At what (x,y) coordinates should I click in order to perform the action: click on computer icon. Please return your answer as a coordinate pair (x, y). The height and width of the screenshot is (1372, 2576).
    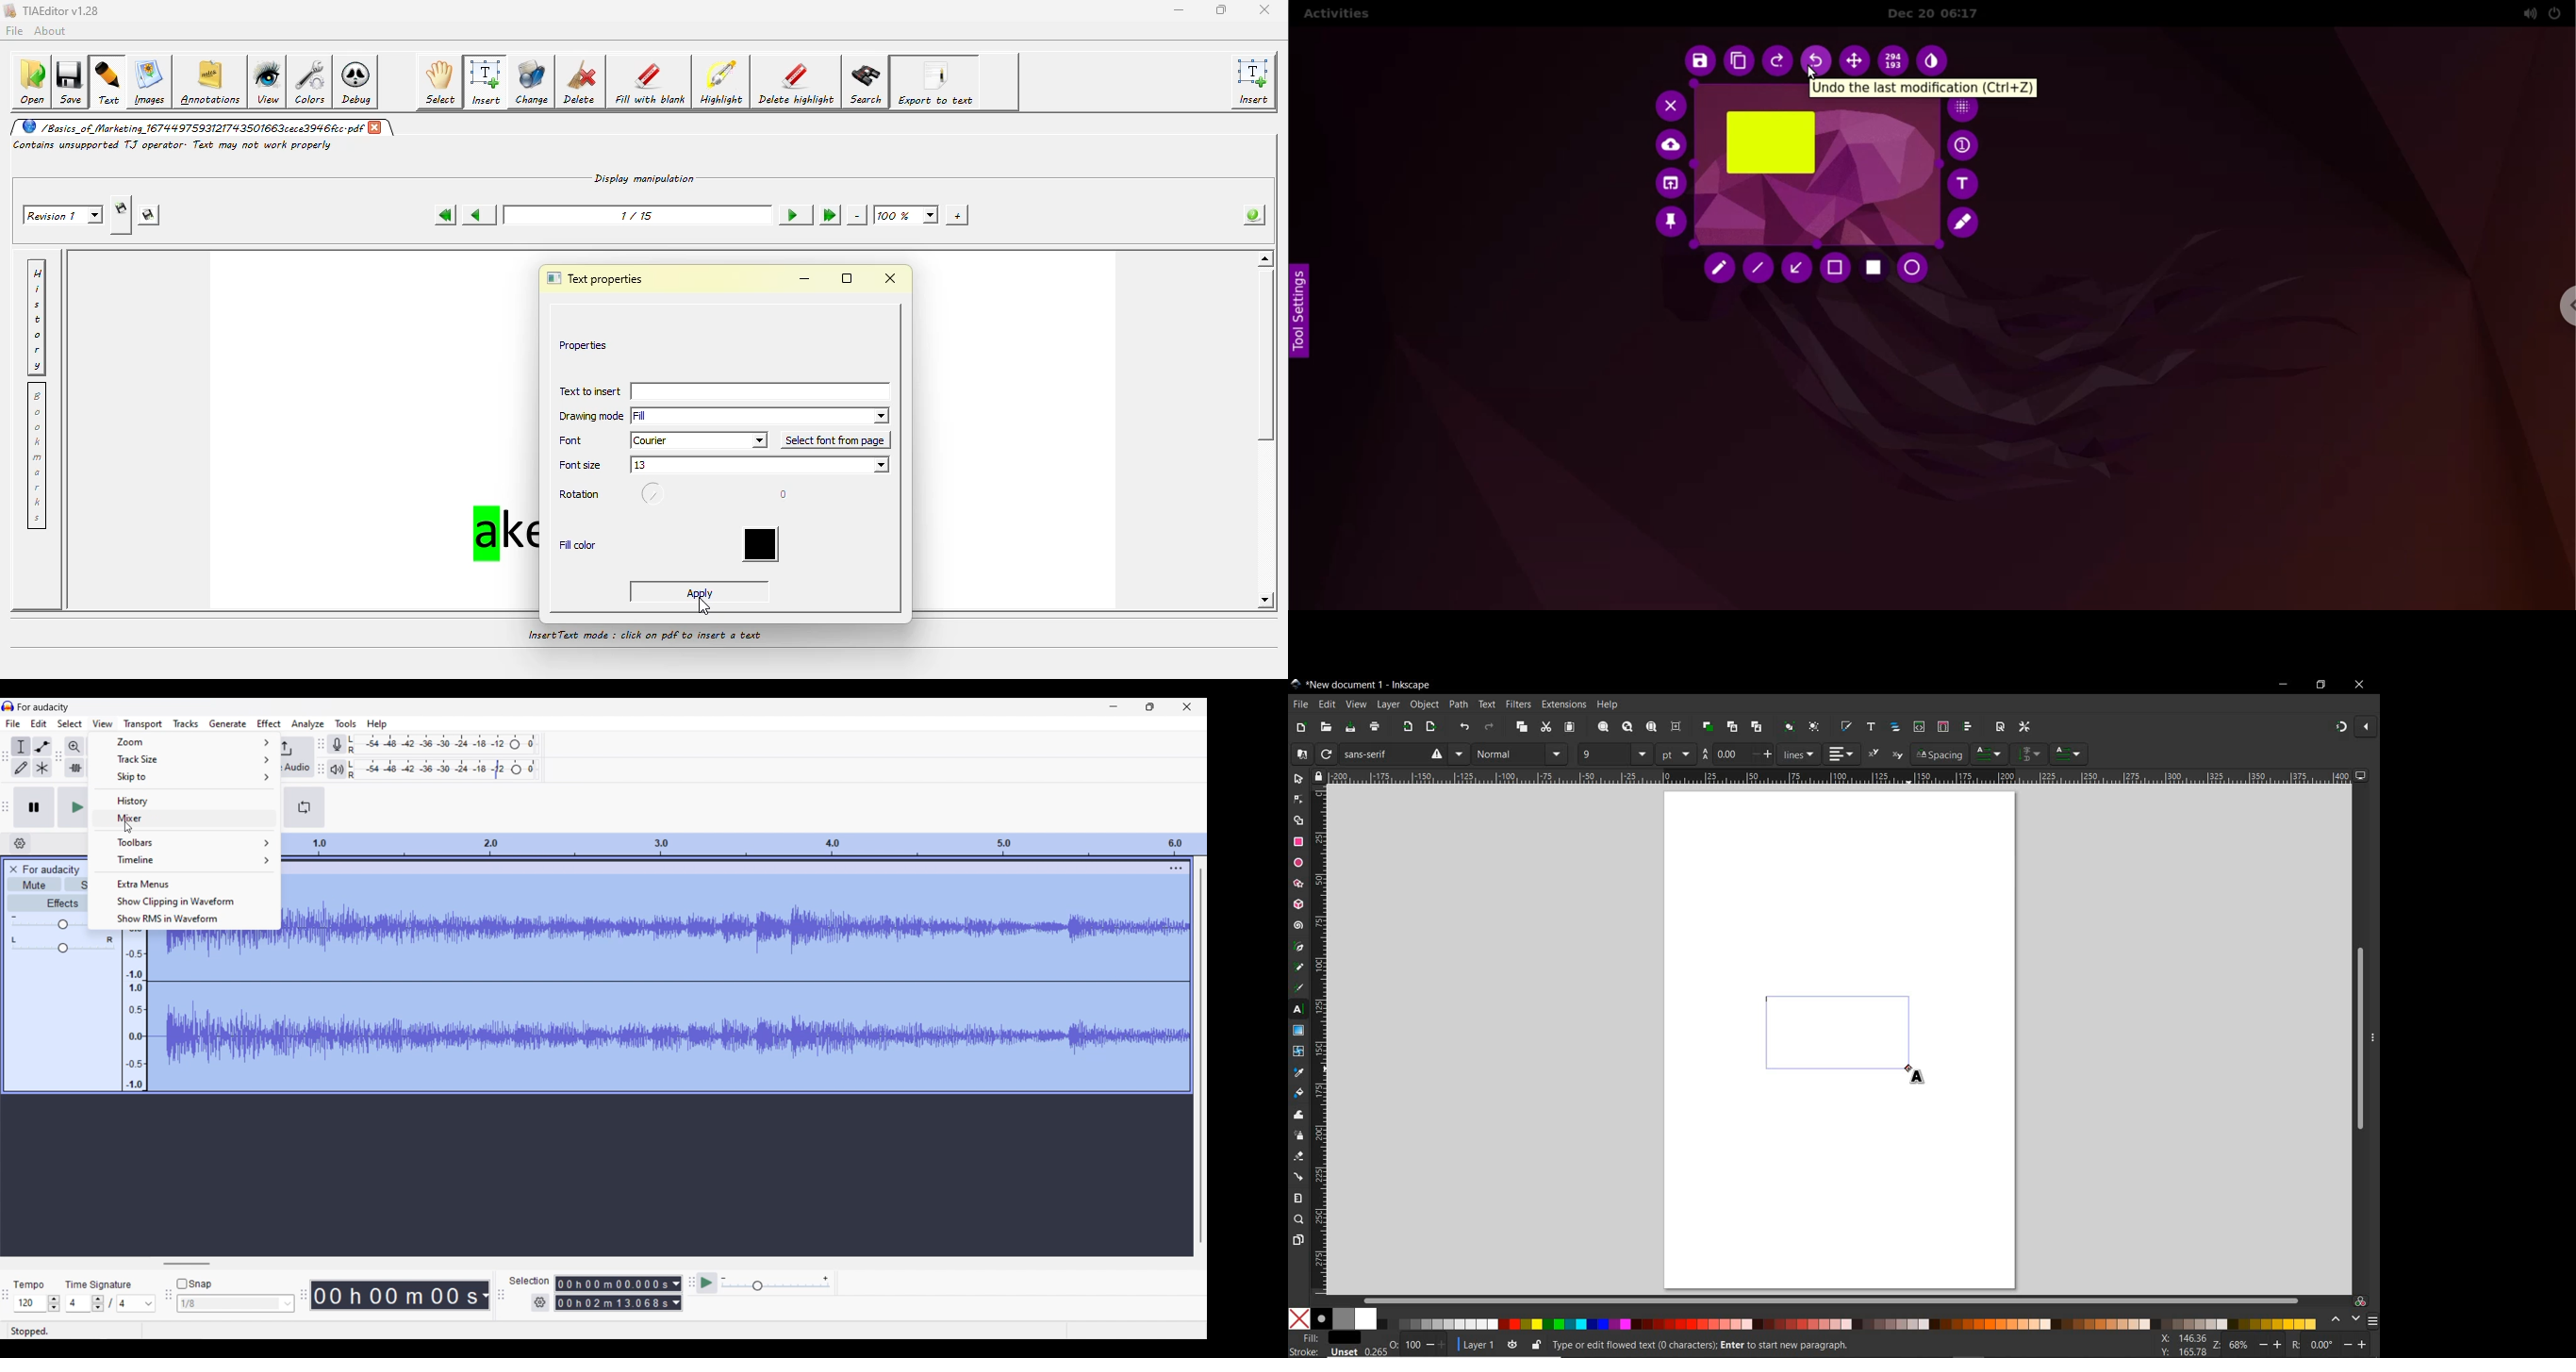
    Looking at the image, I should click on (2362, 775).